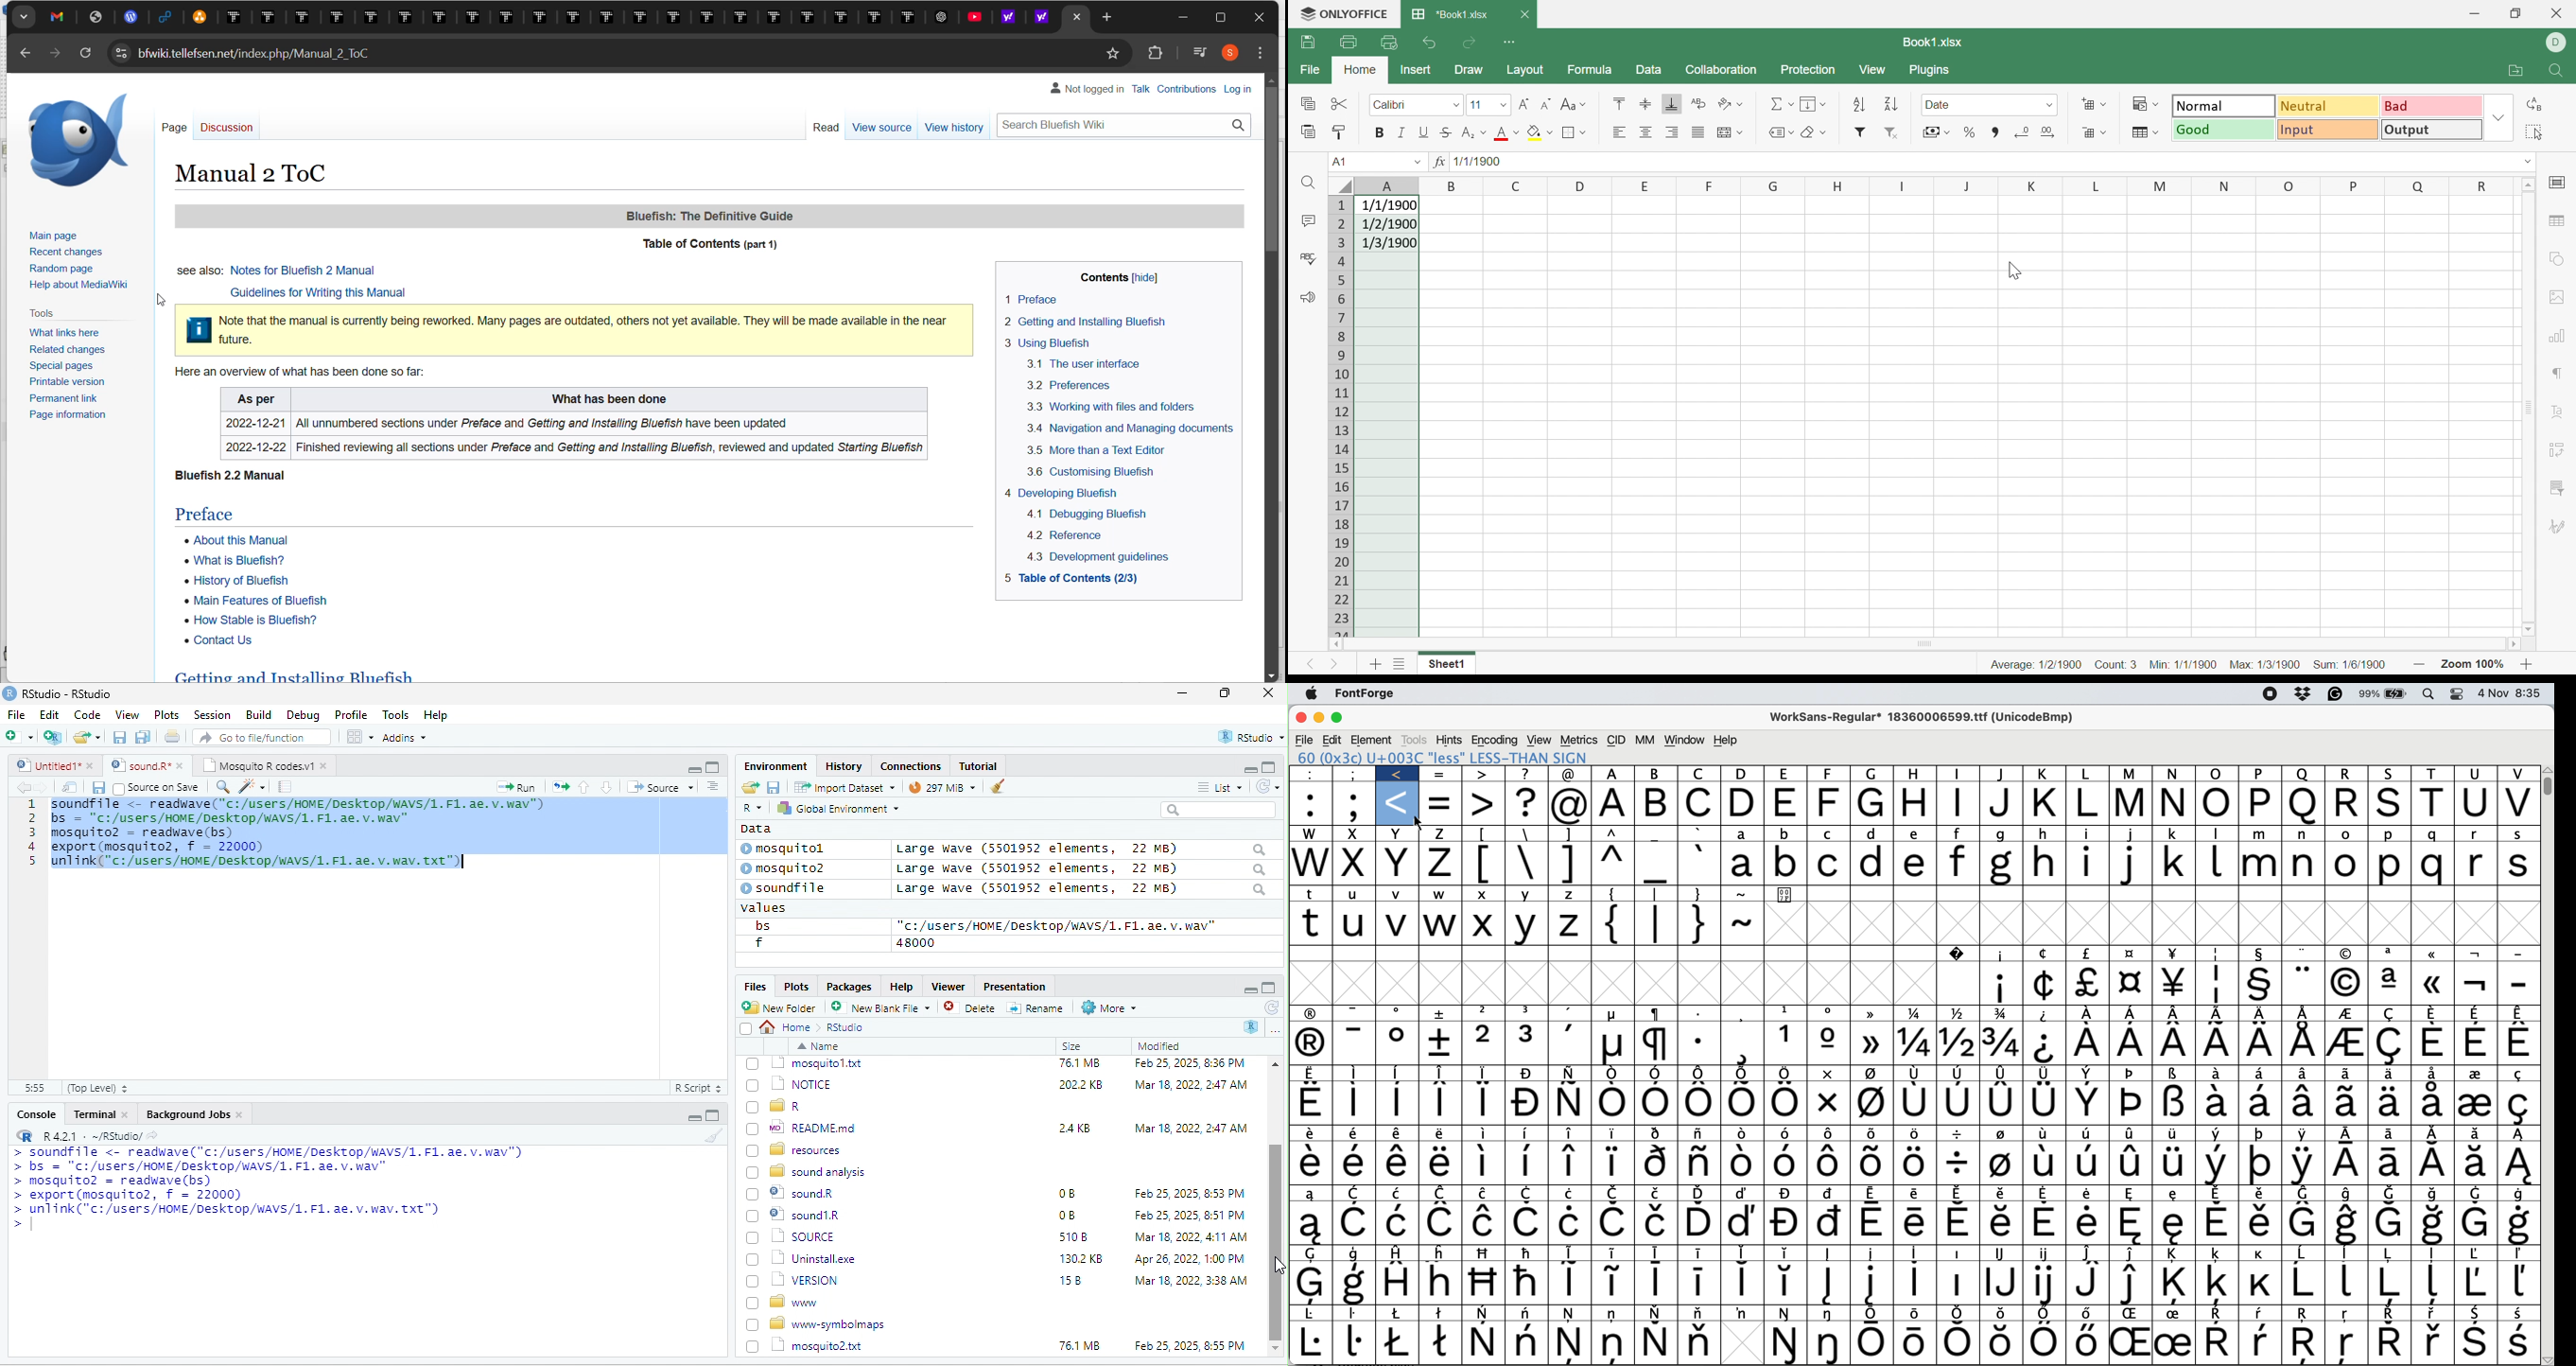  Describe the element at coordinates (1186, 1175) in the screenshot. I see `Feb 25, 2025, 8:36 PM` at that location.